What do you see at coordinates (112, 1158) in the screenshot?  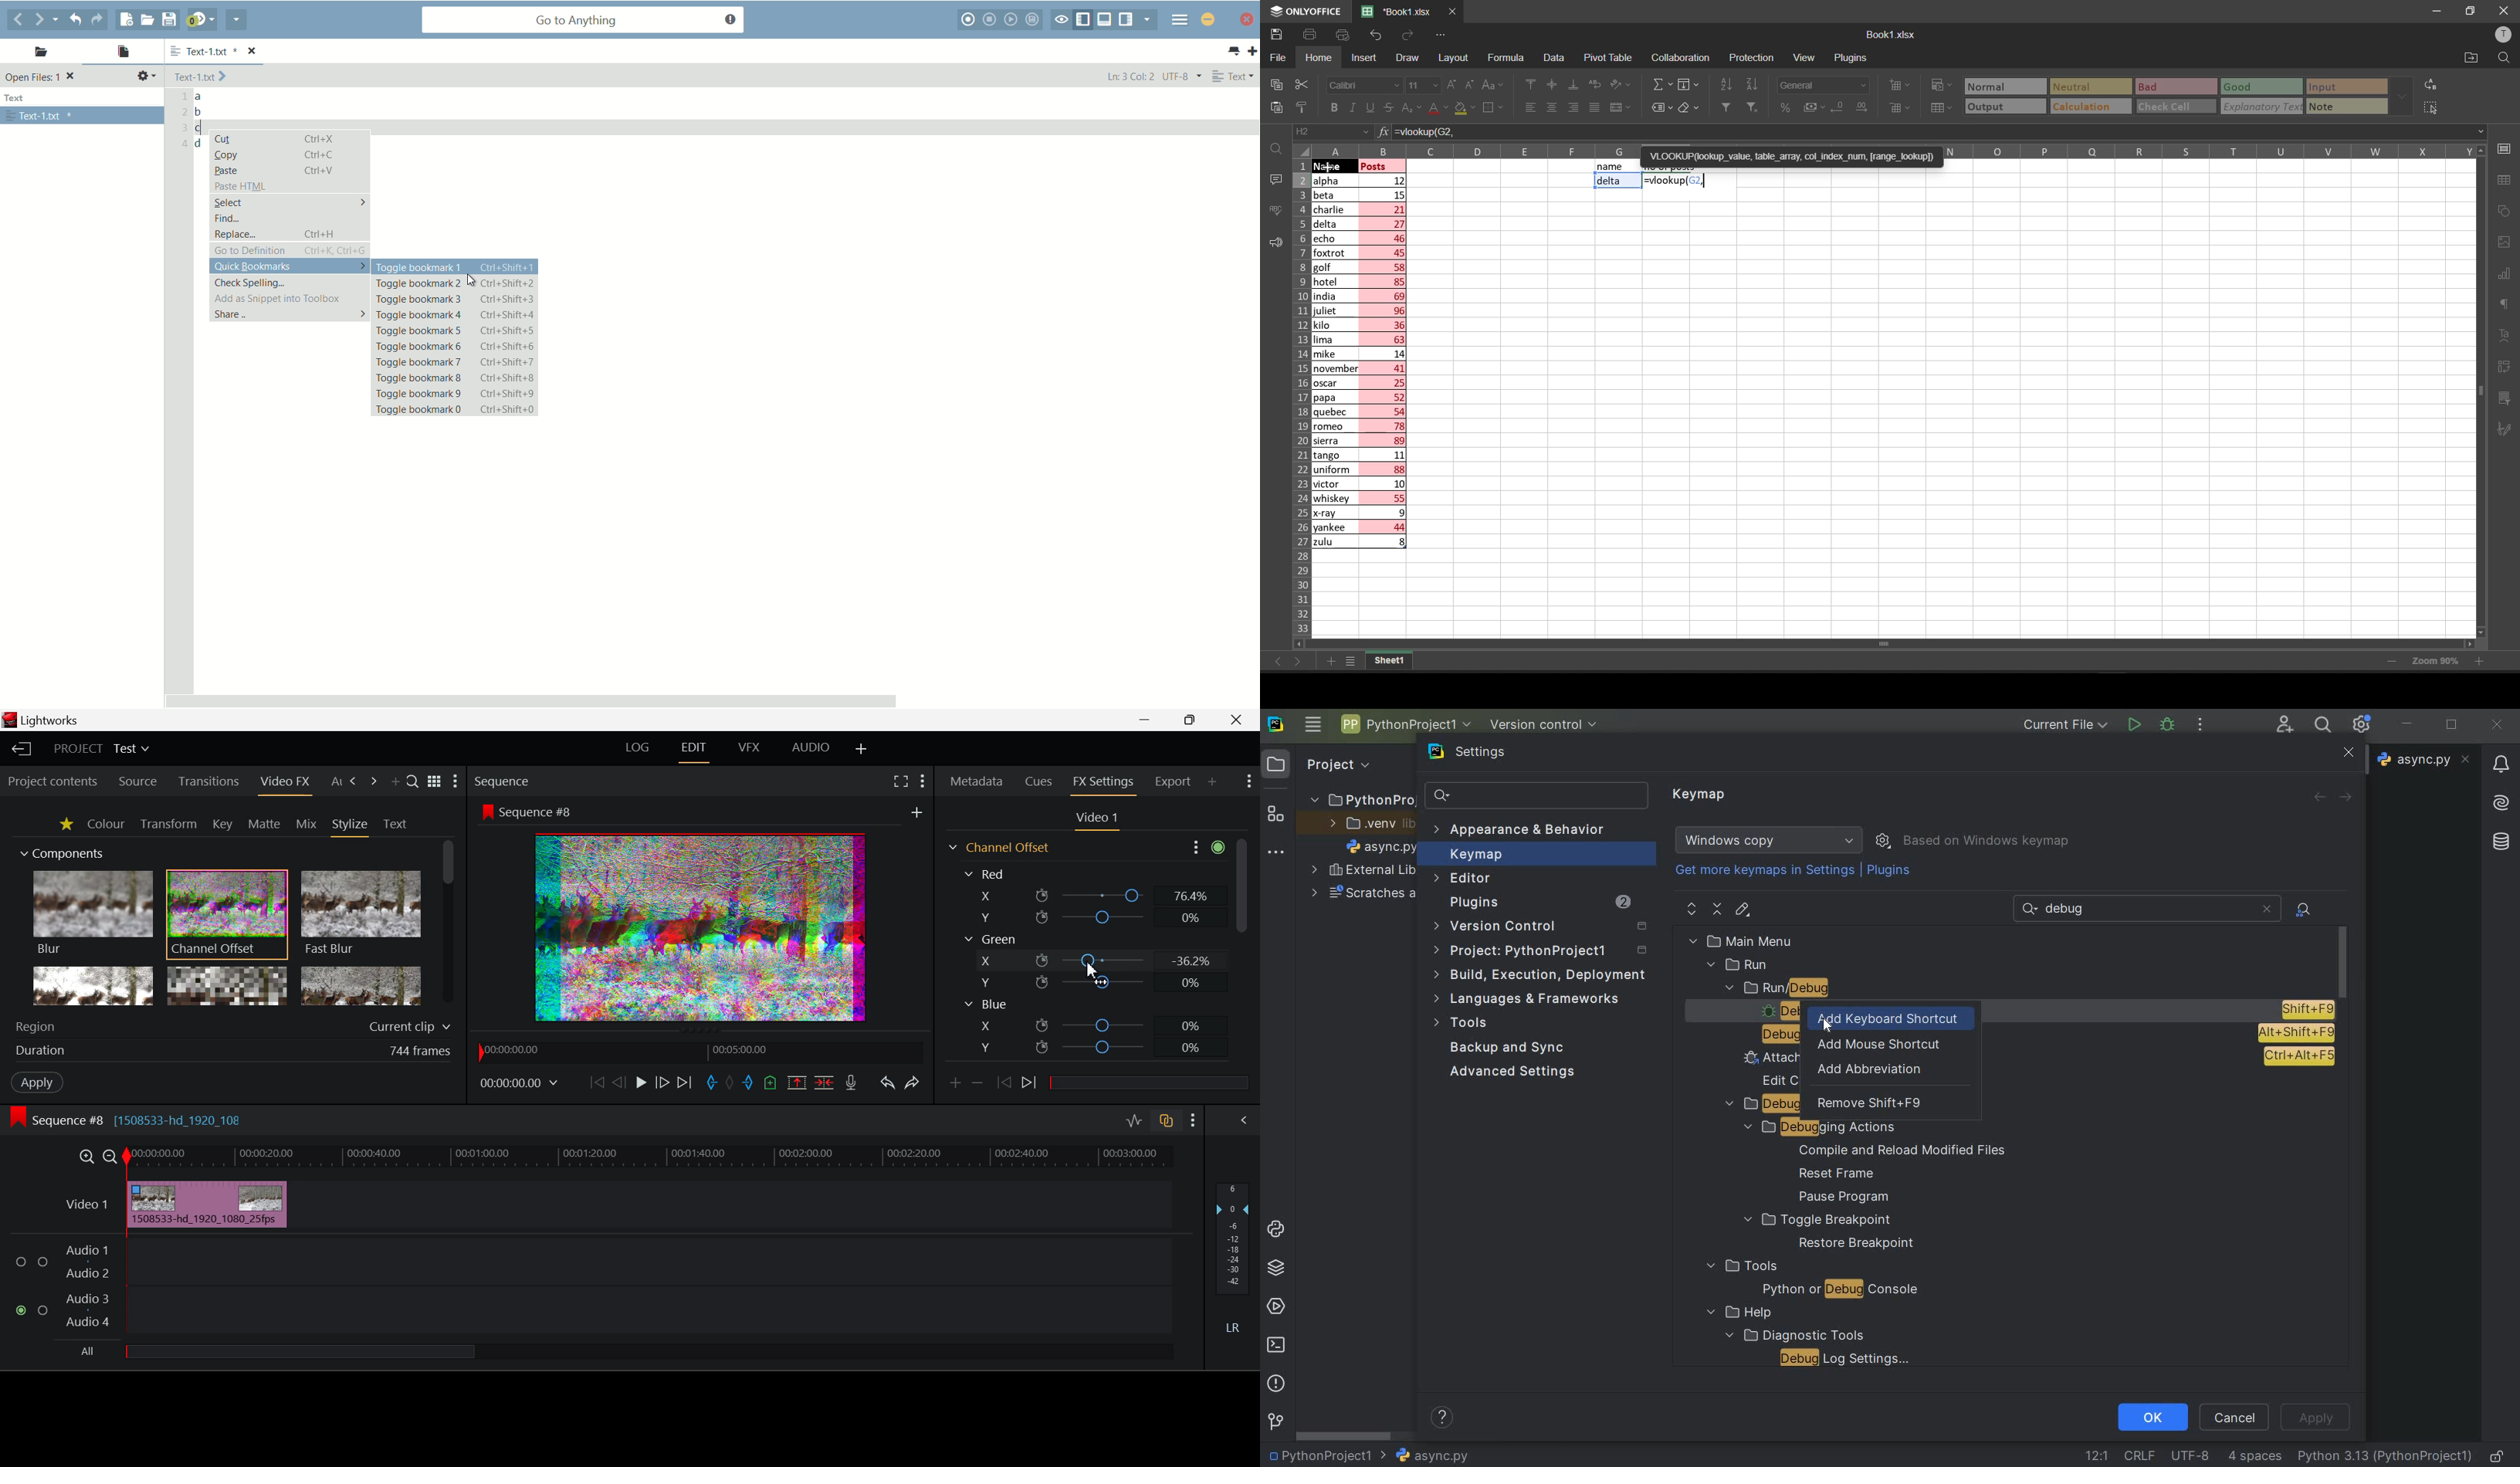 I see `Timeline Zoom Out` at bounding box center [112, 1158].